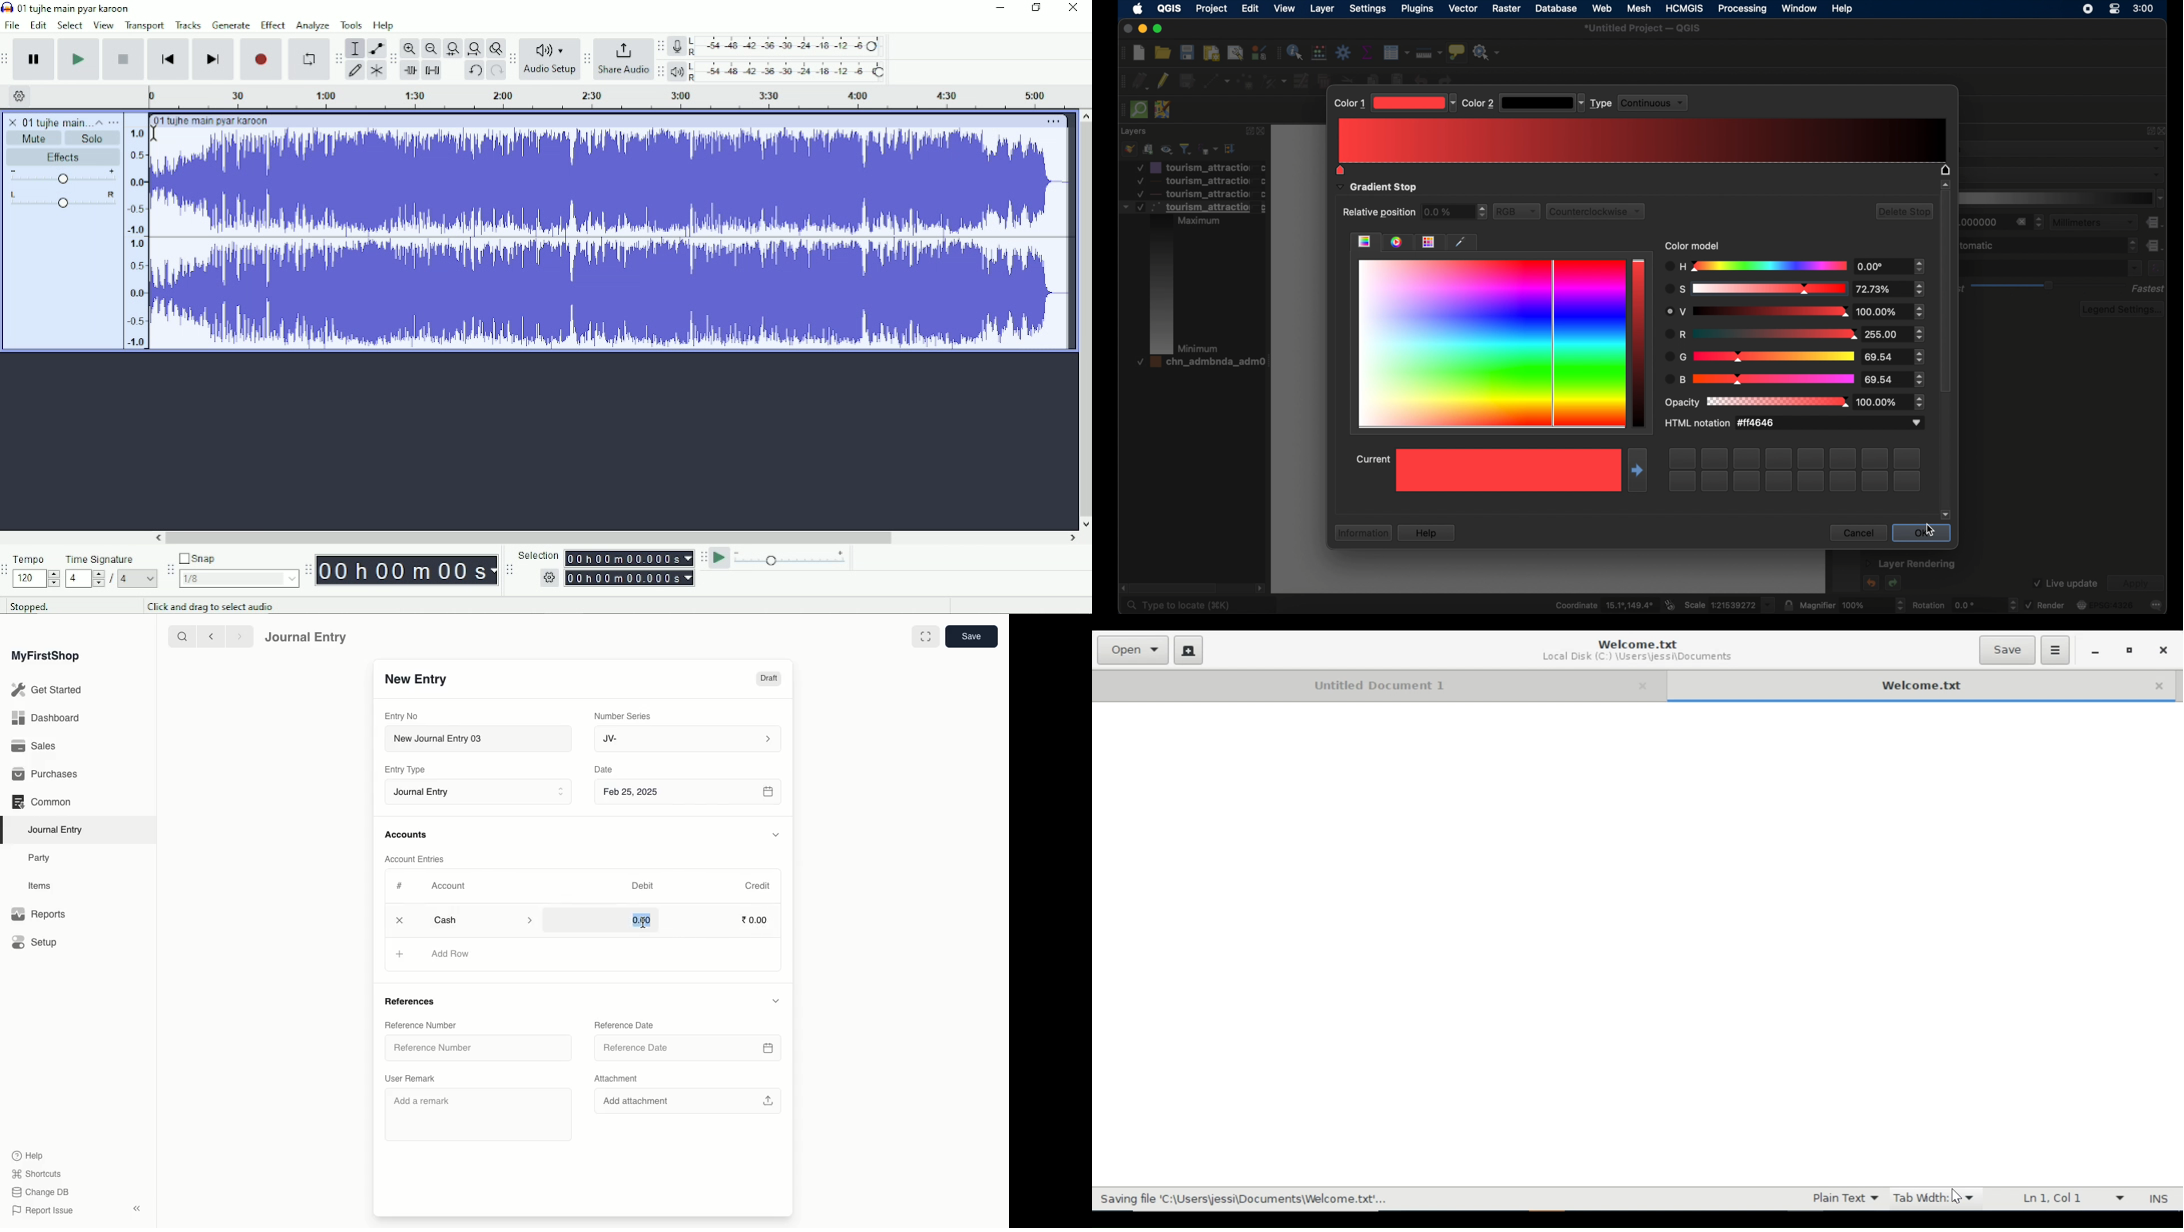  I want to click on lock scale, so click(1788, 604).